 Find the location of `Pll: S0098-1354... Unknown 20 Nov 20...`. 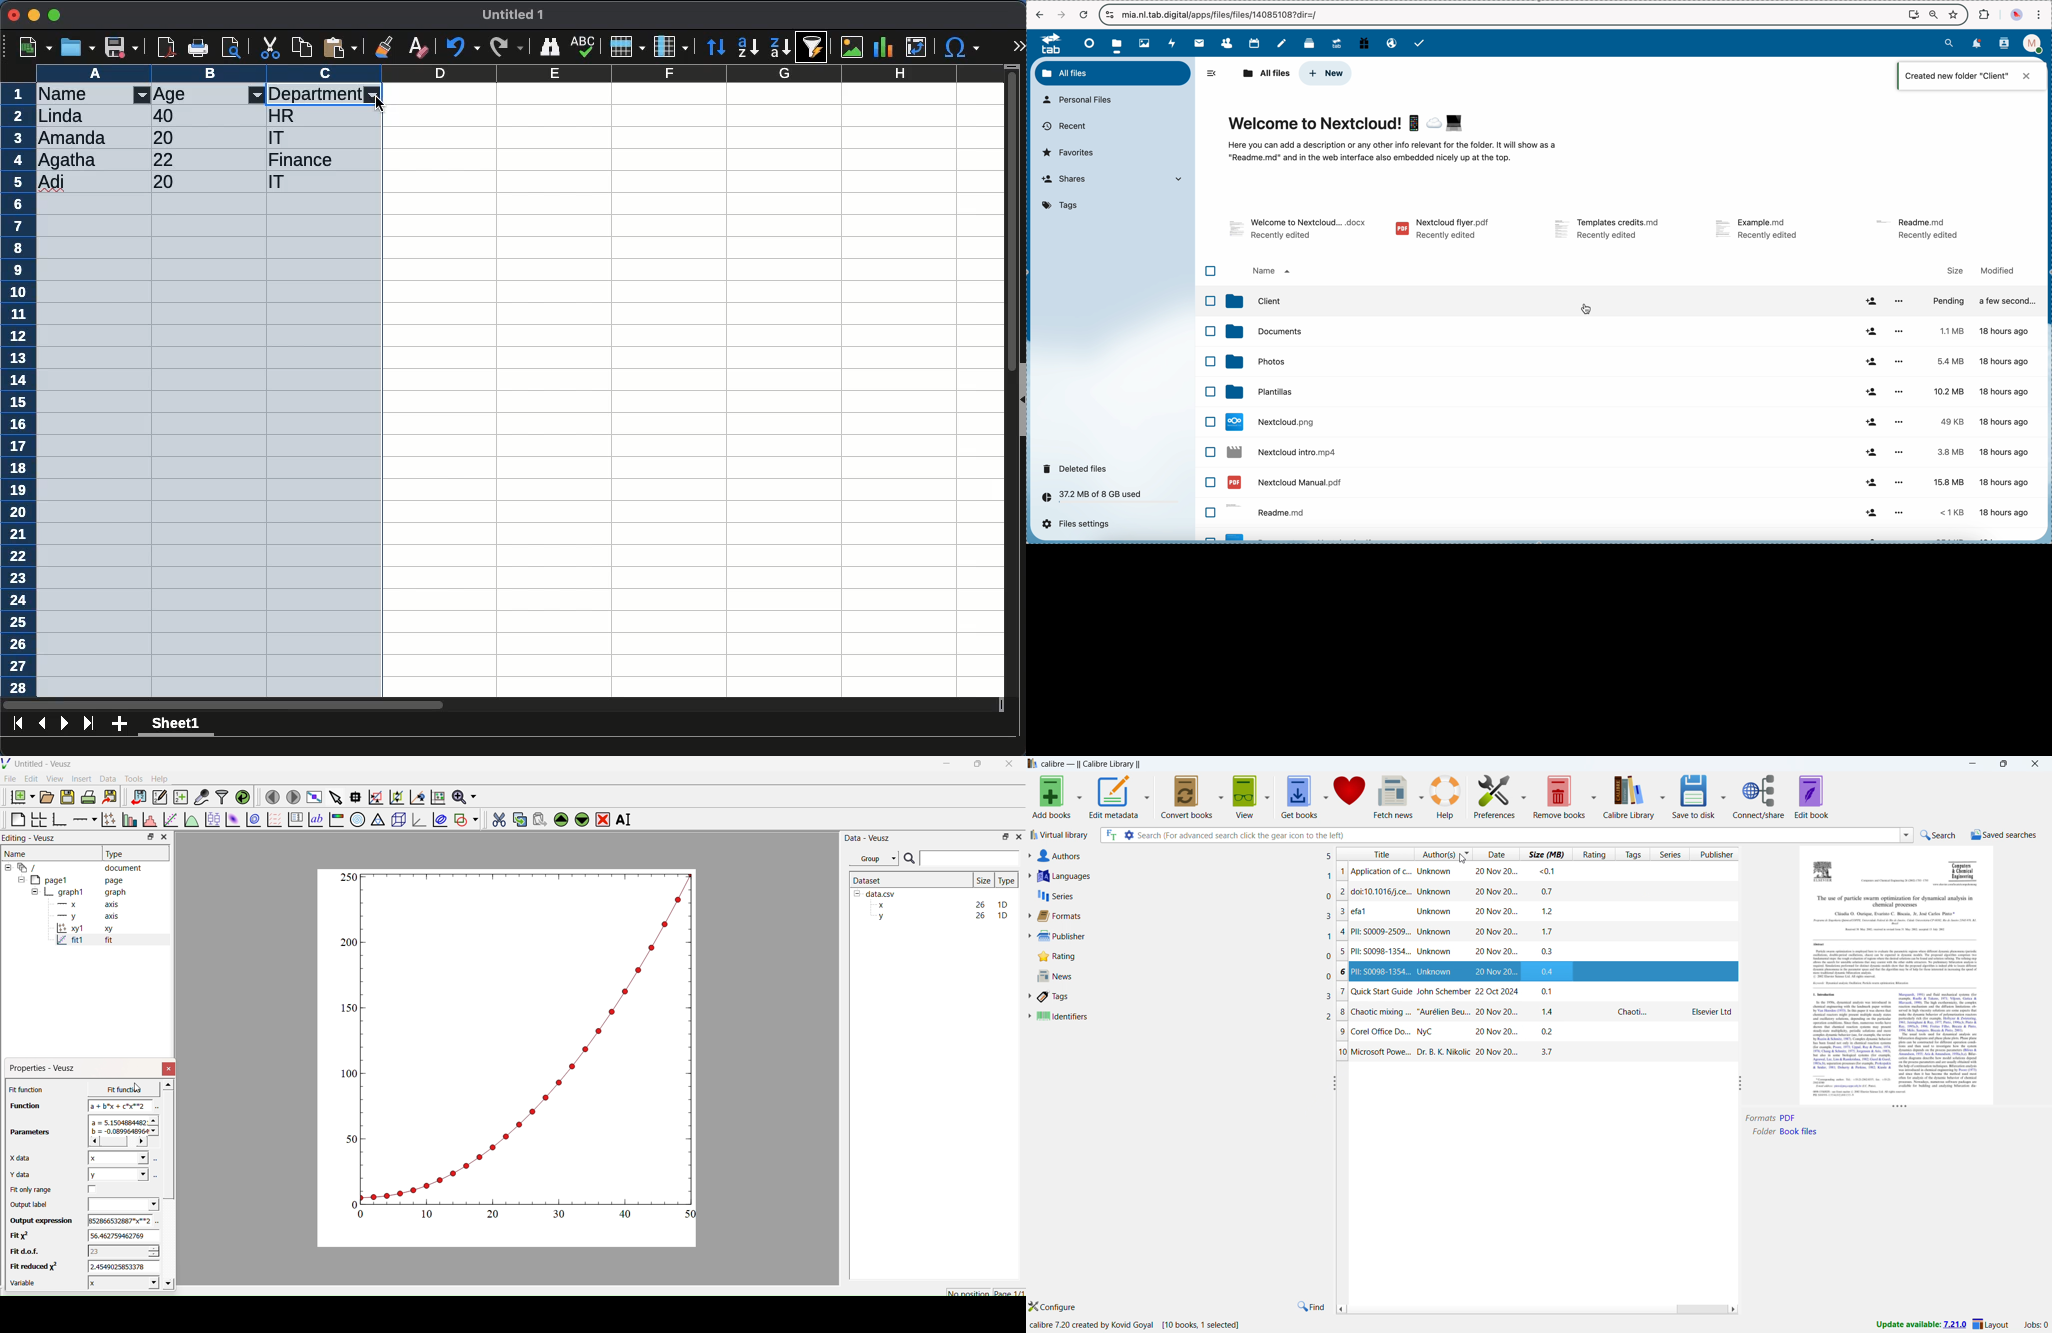

Pll: S0098-1354... Unknown 20 Nov 20... is located at coordinates (1435, 972).